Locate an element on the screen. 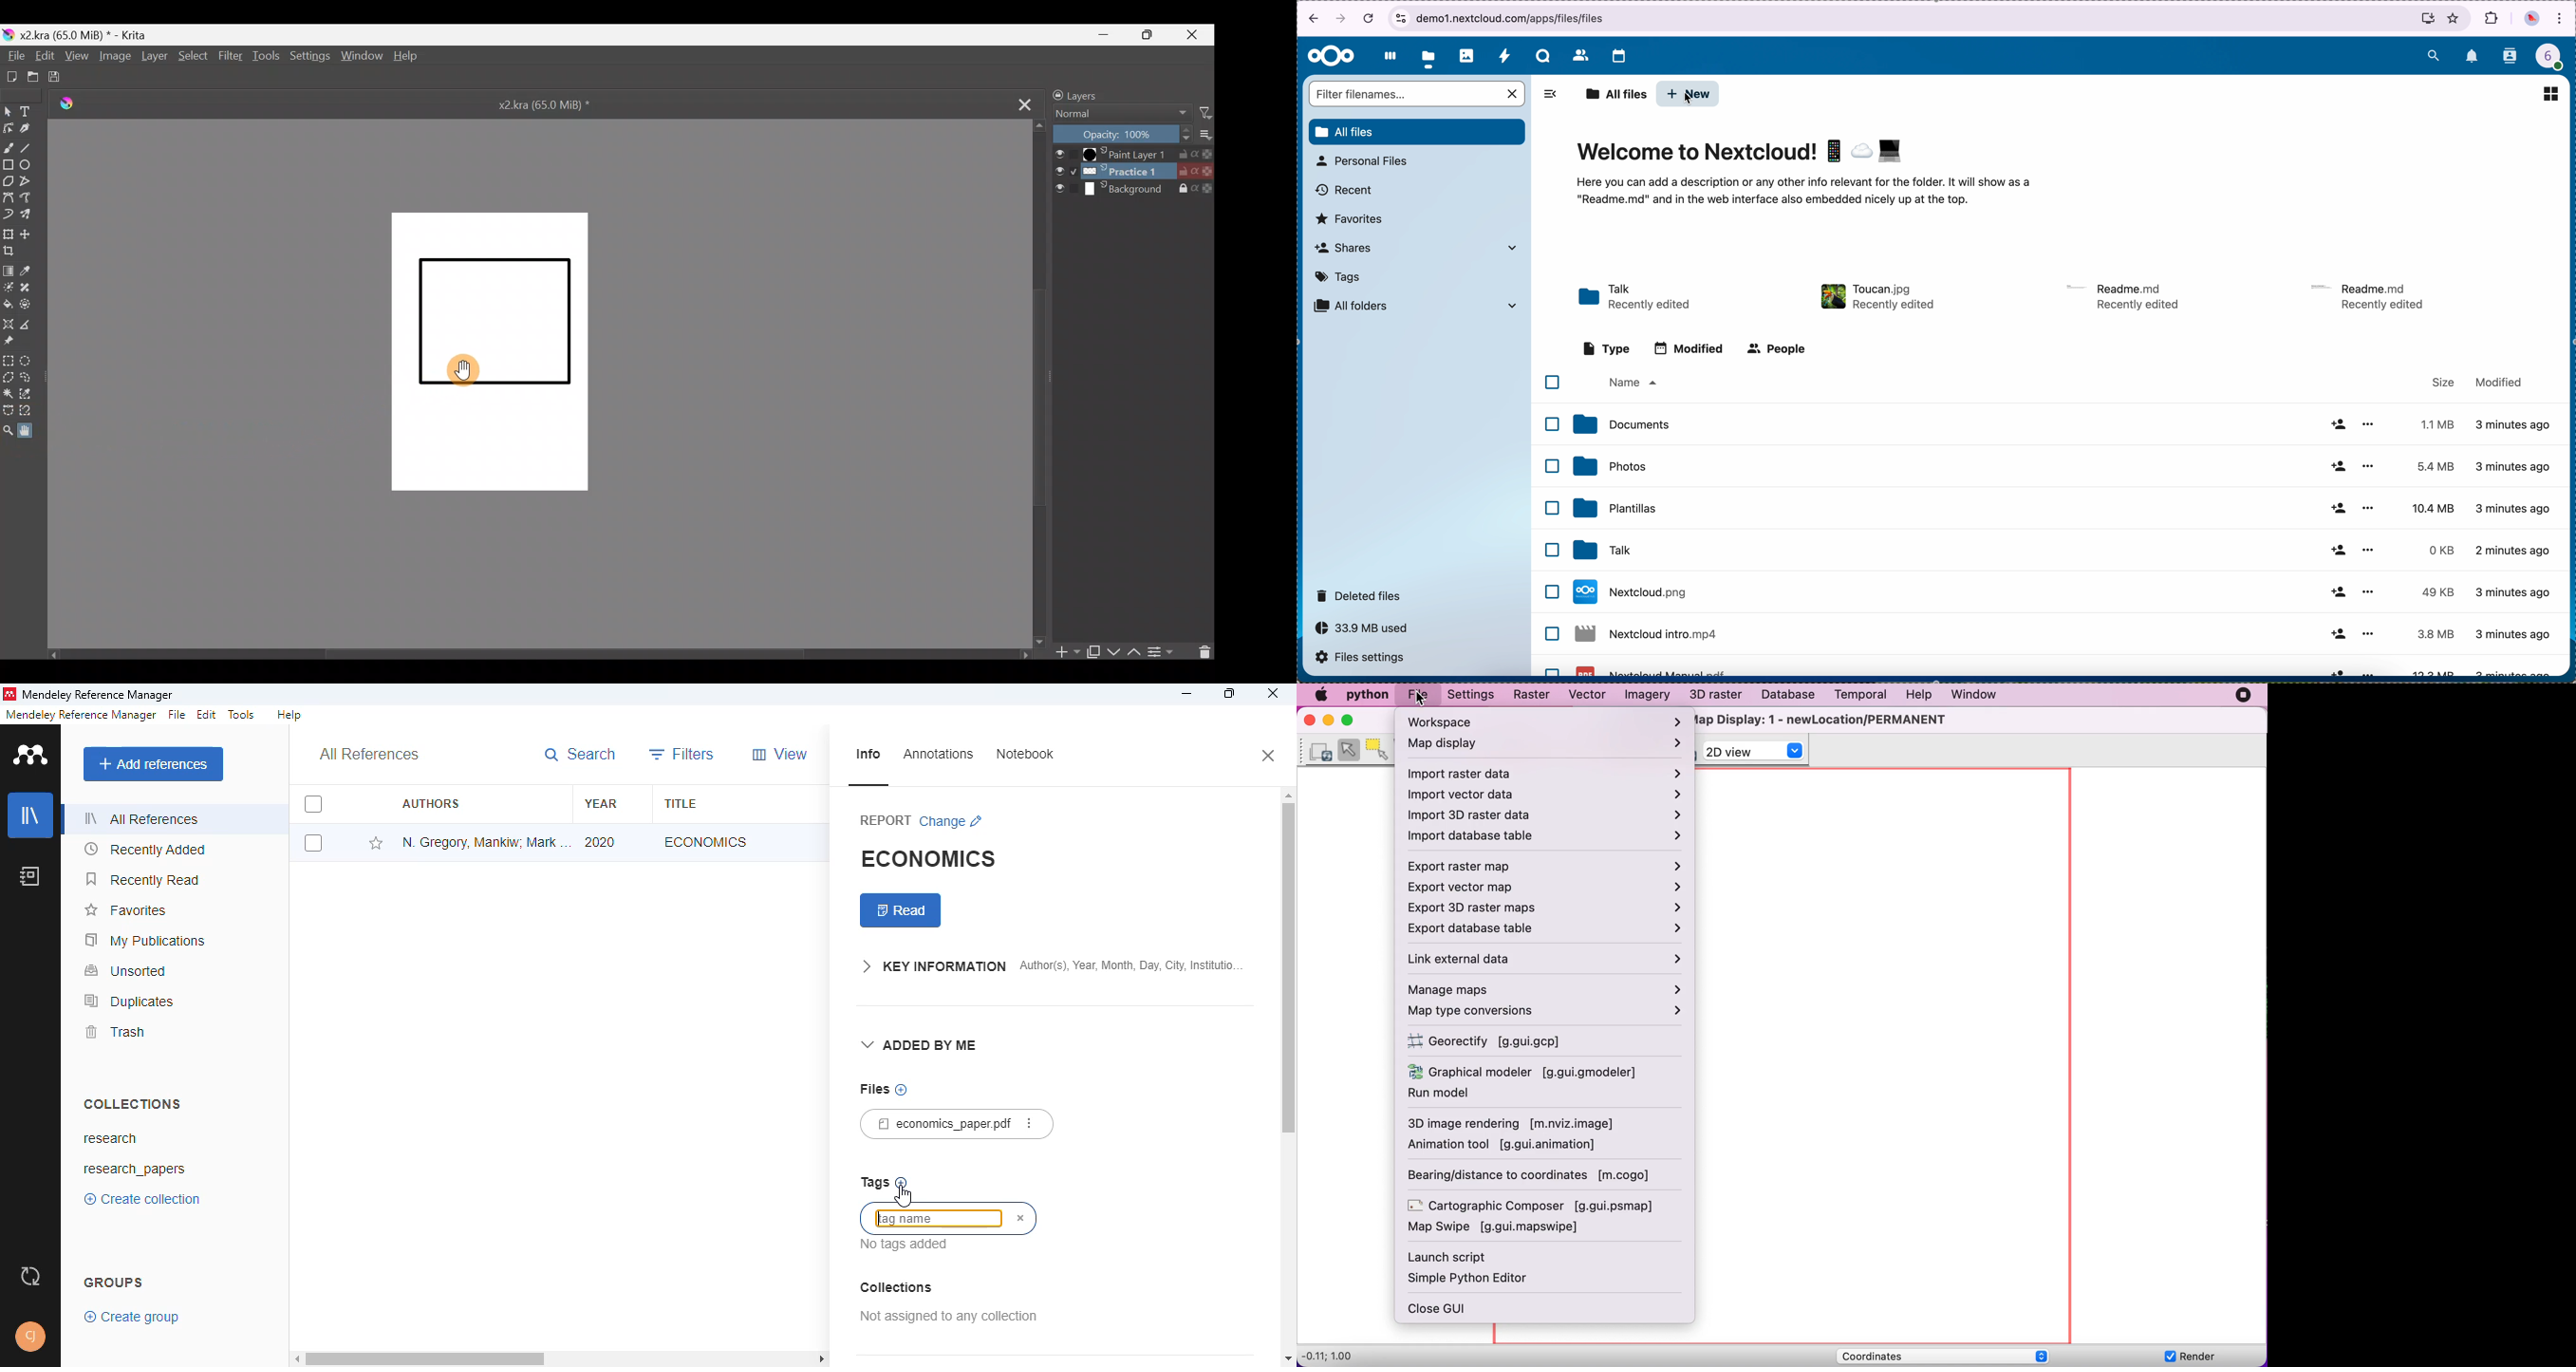 This screenshot has height=1372, width=2576. select is located at coordinates (313, 843).